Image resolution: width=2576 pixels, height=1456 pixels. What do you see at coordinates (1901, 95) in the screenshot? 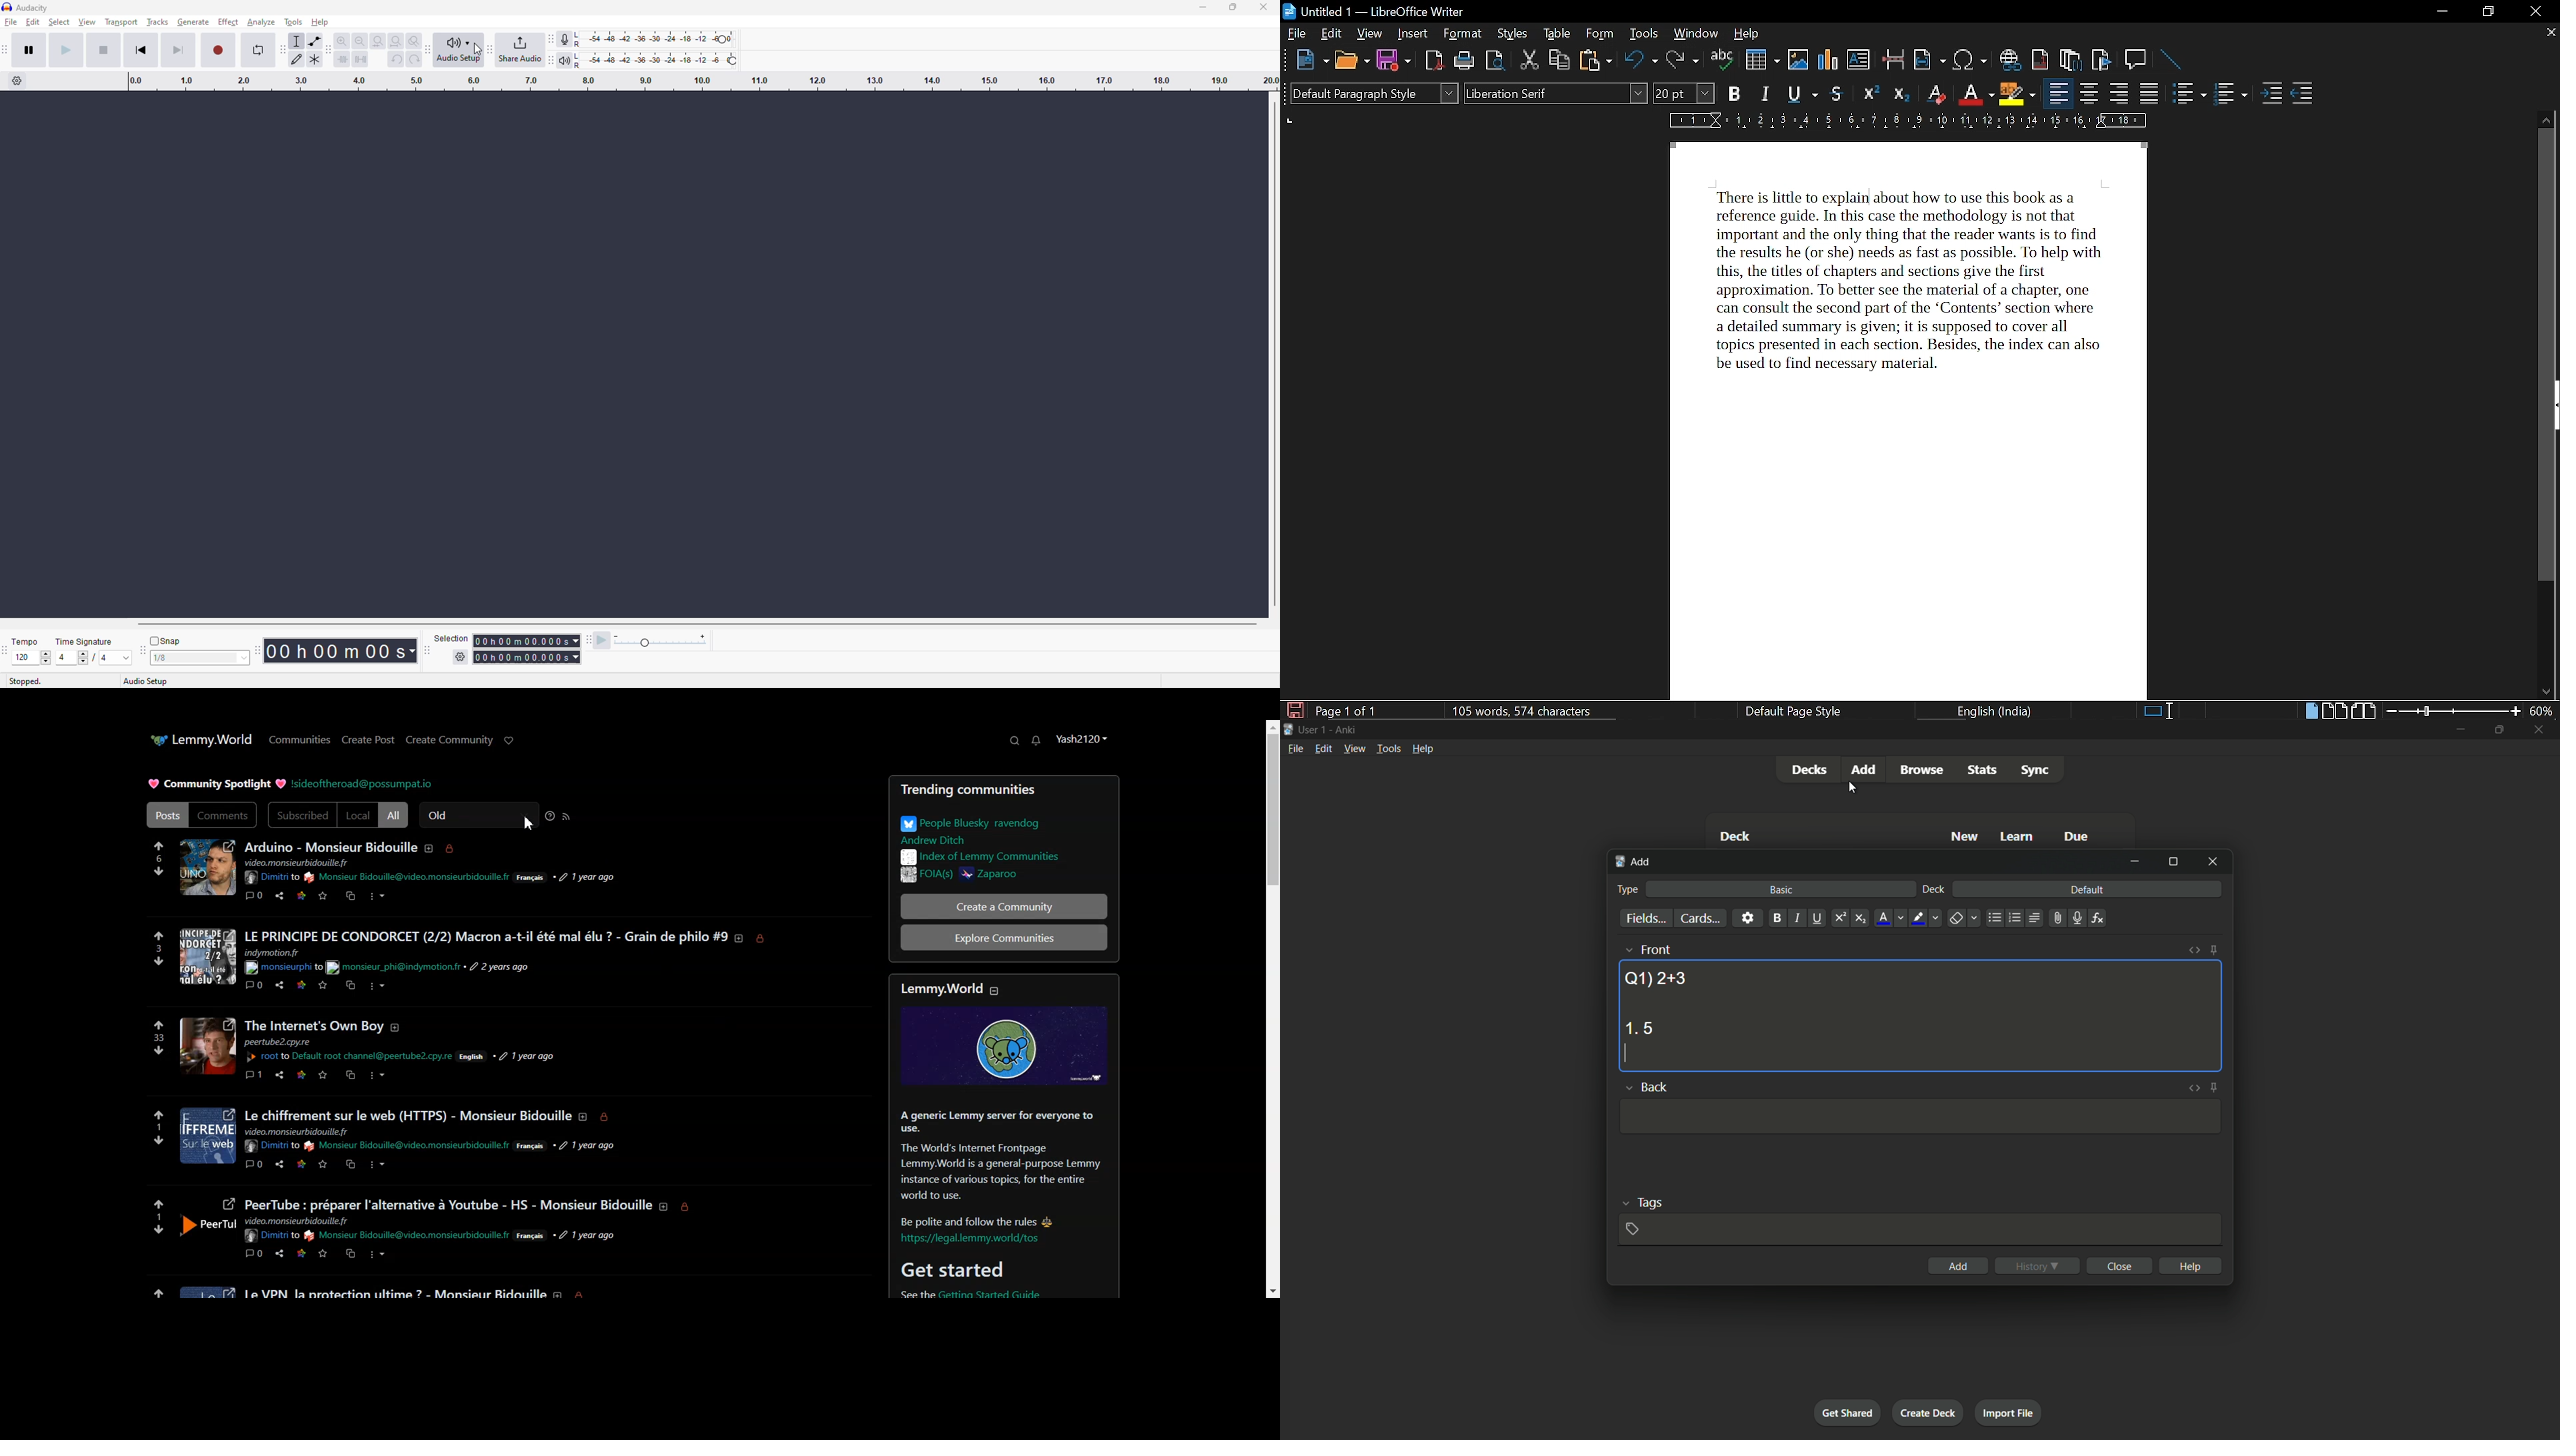
I see `subscript` at bounding box center [1901, 95].